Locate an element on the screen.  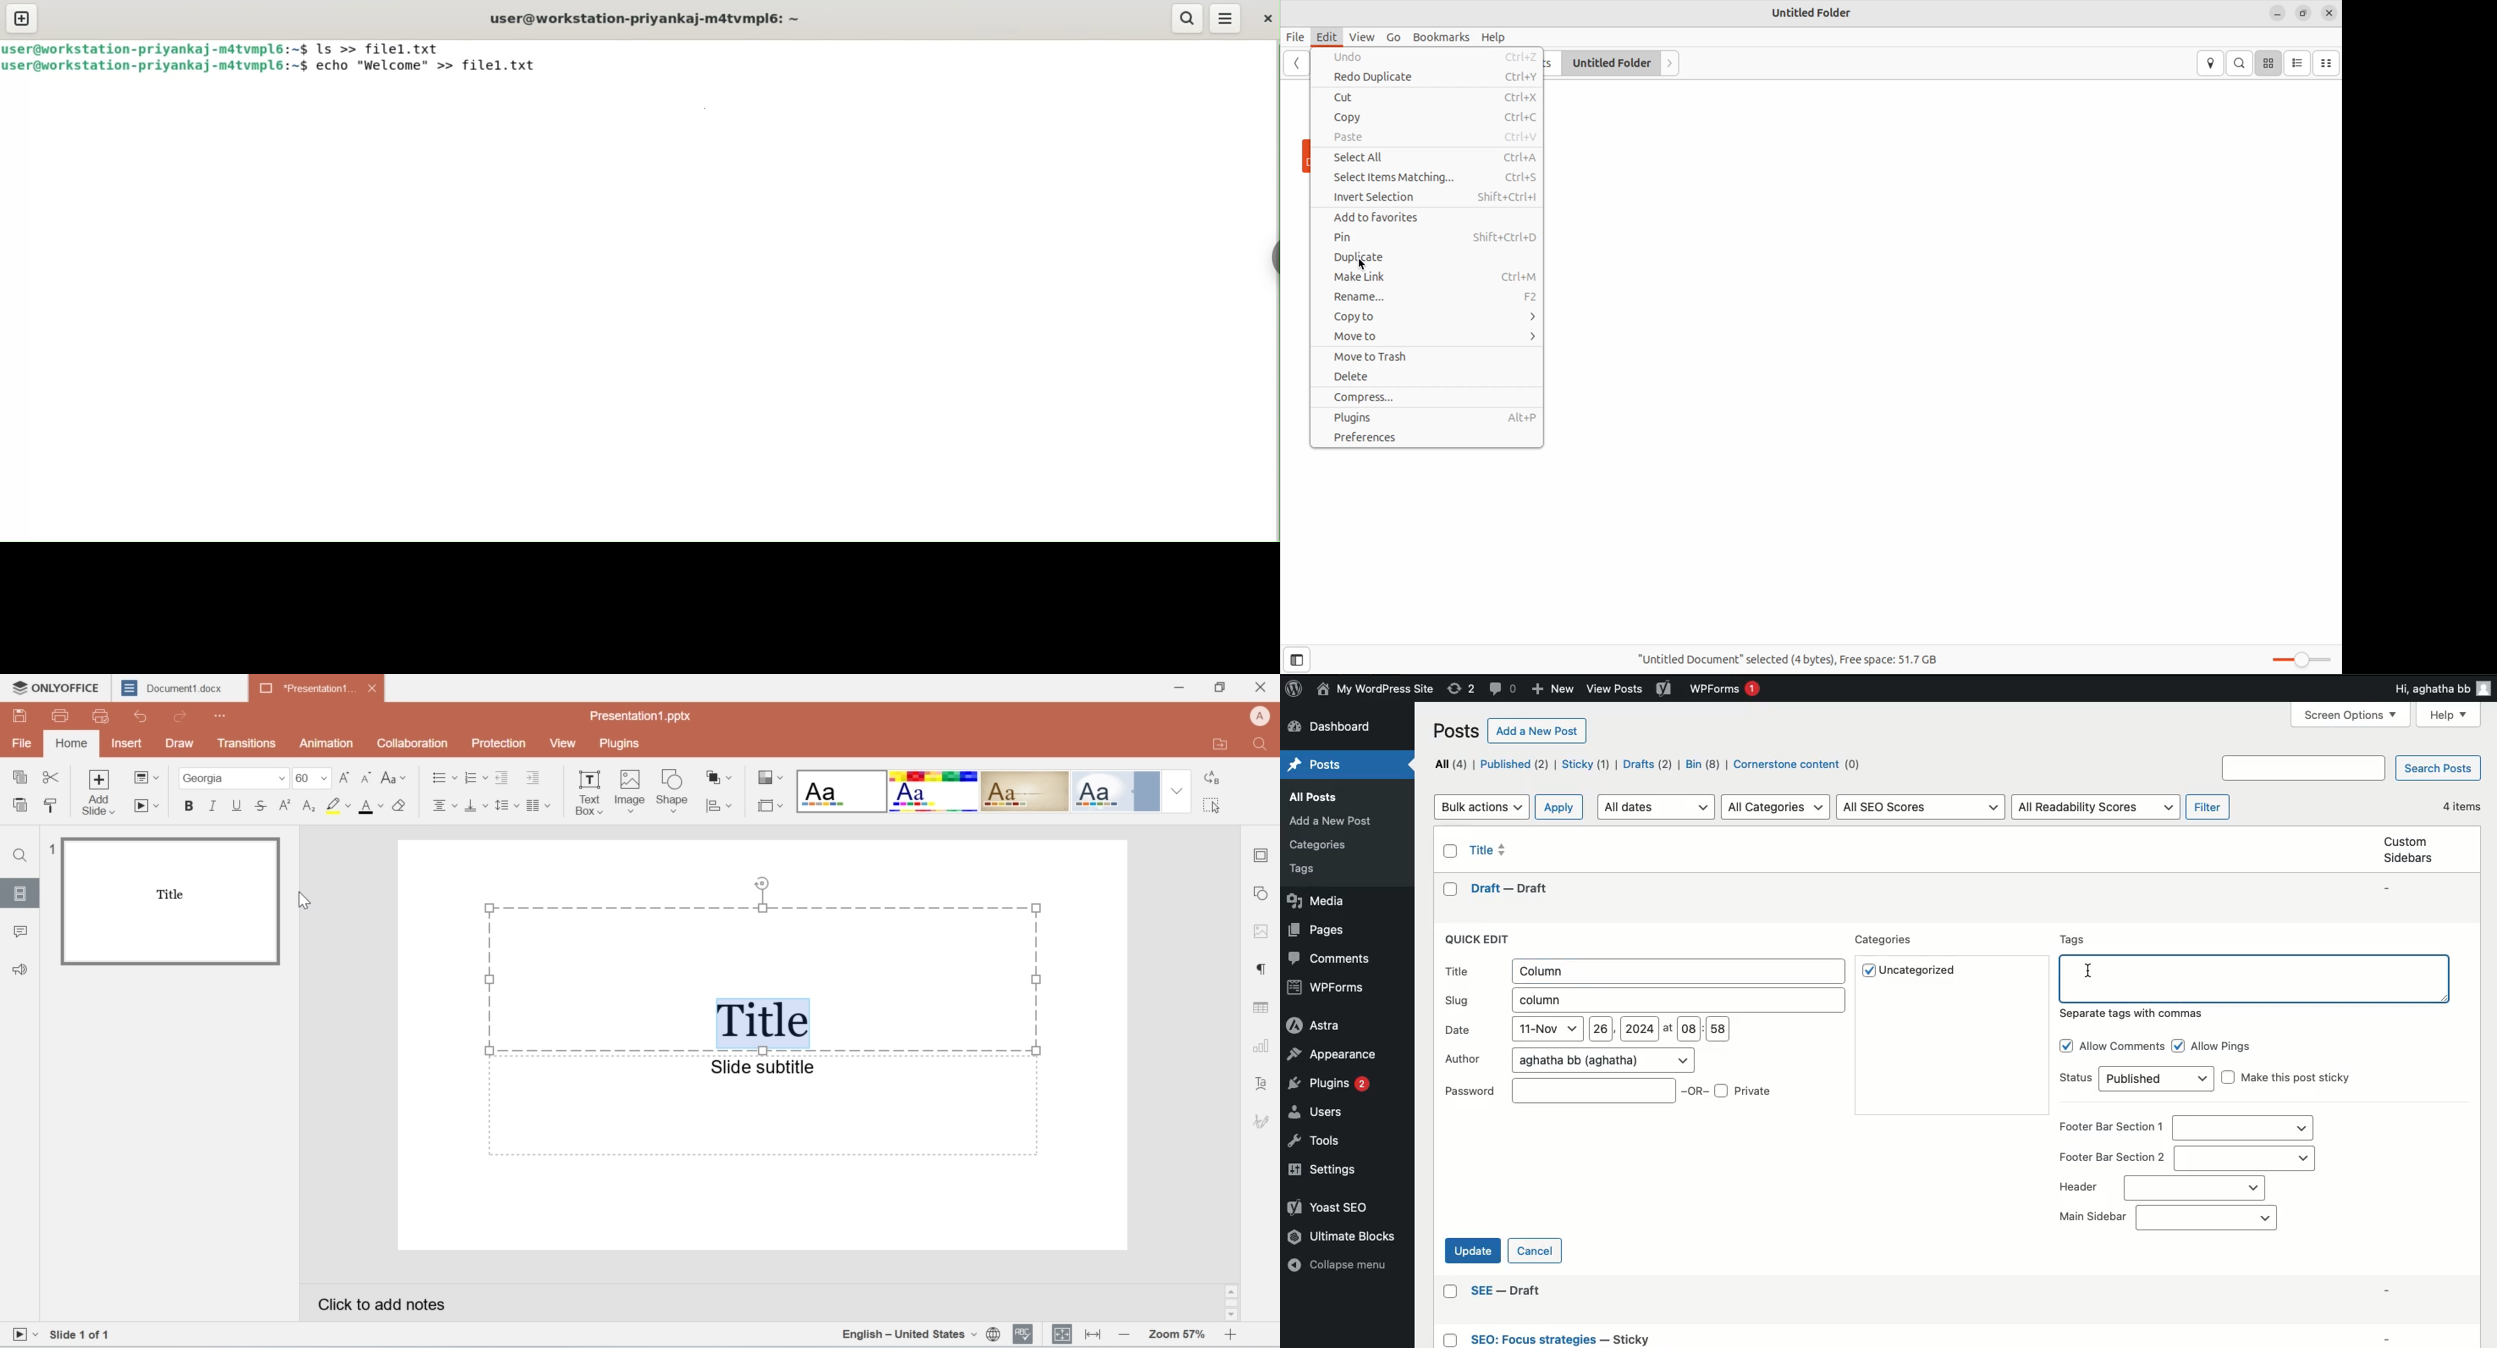
Comments is located at coordinates (1505, 689).